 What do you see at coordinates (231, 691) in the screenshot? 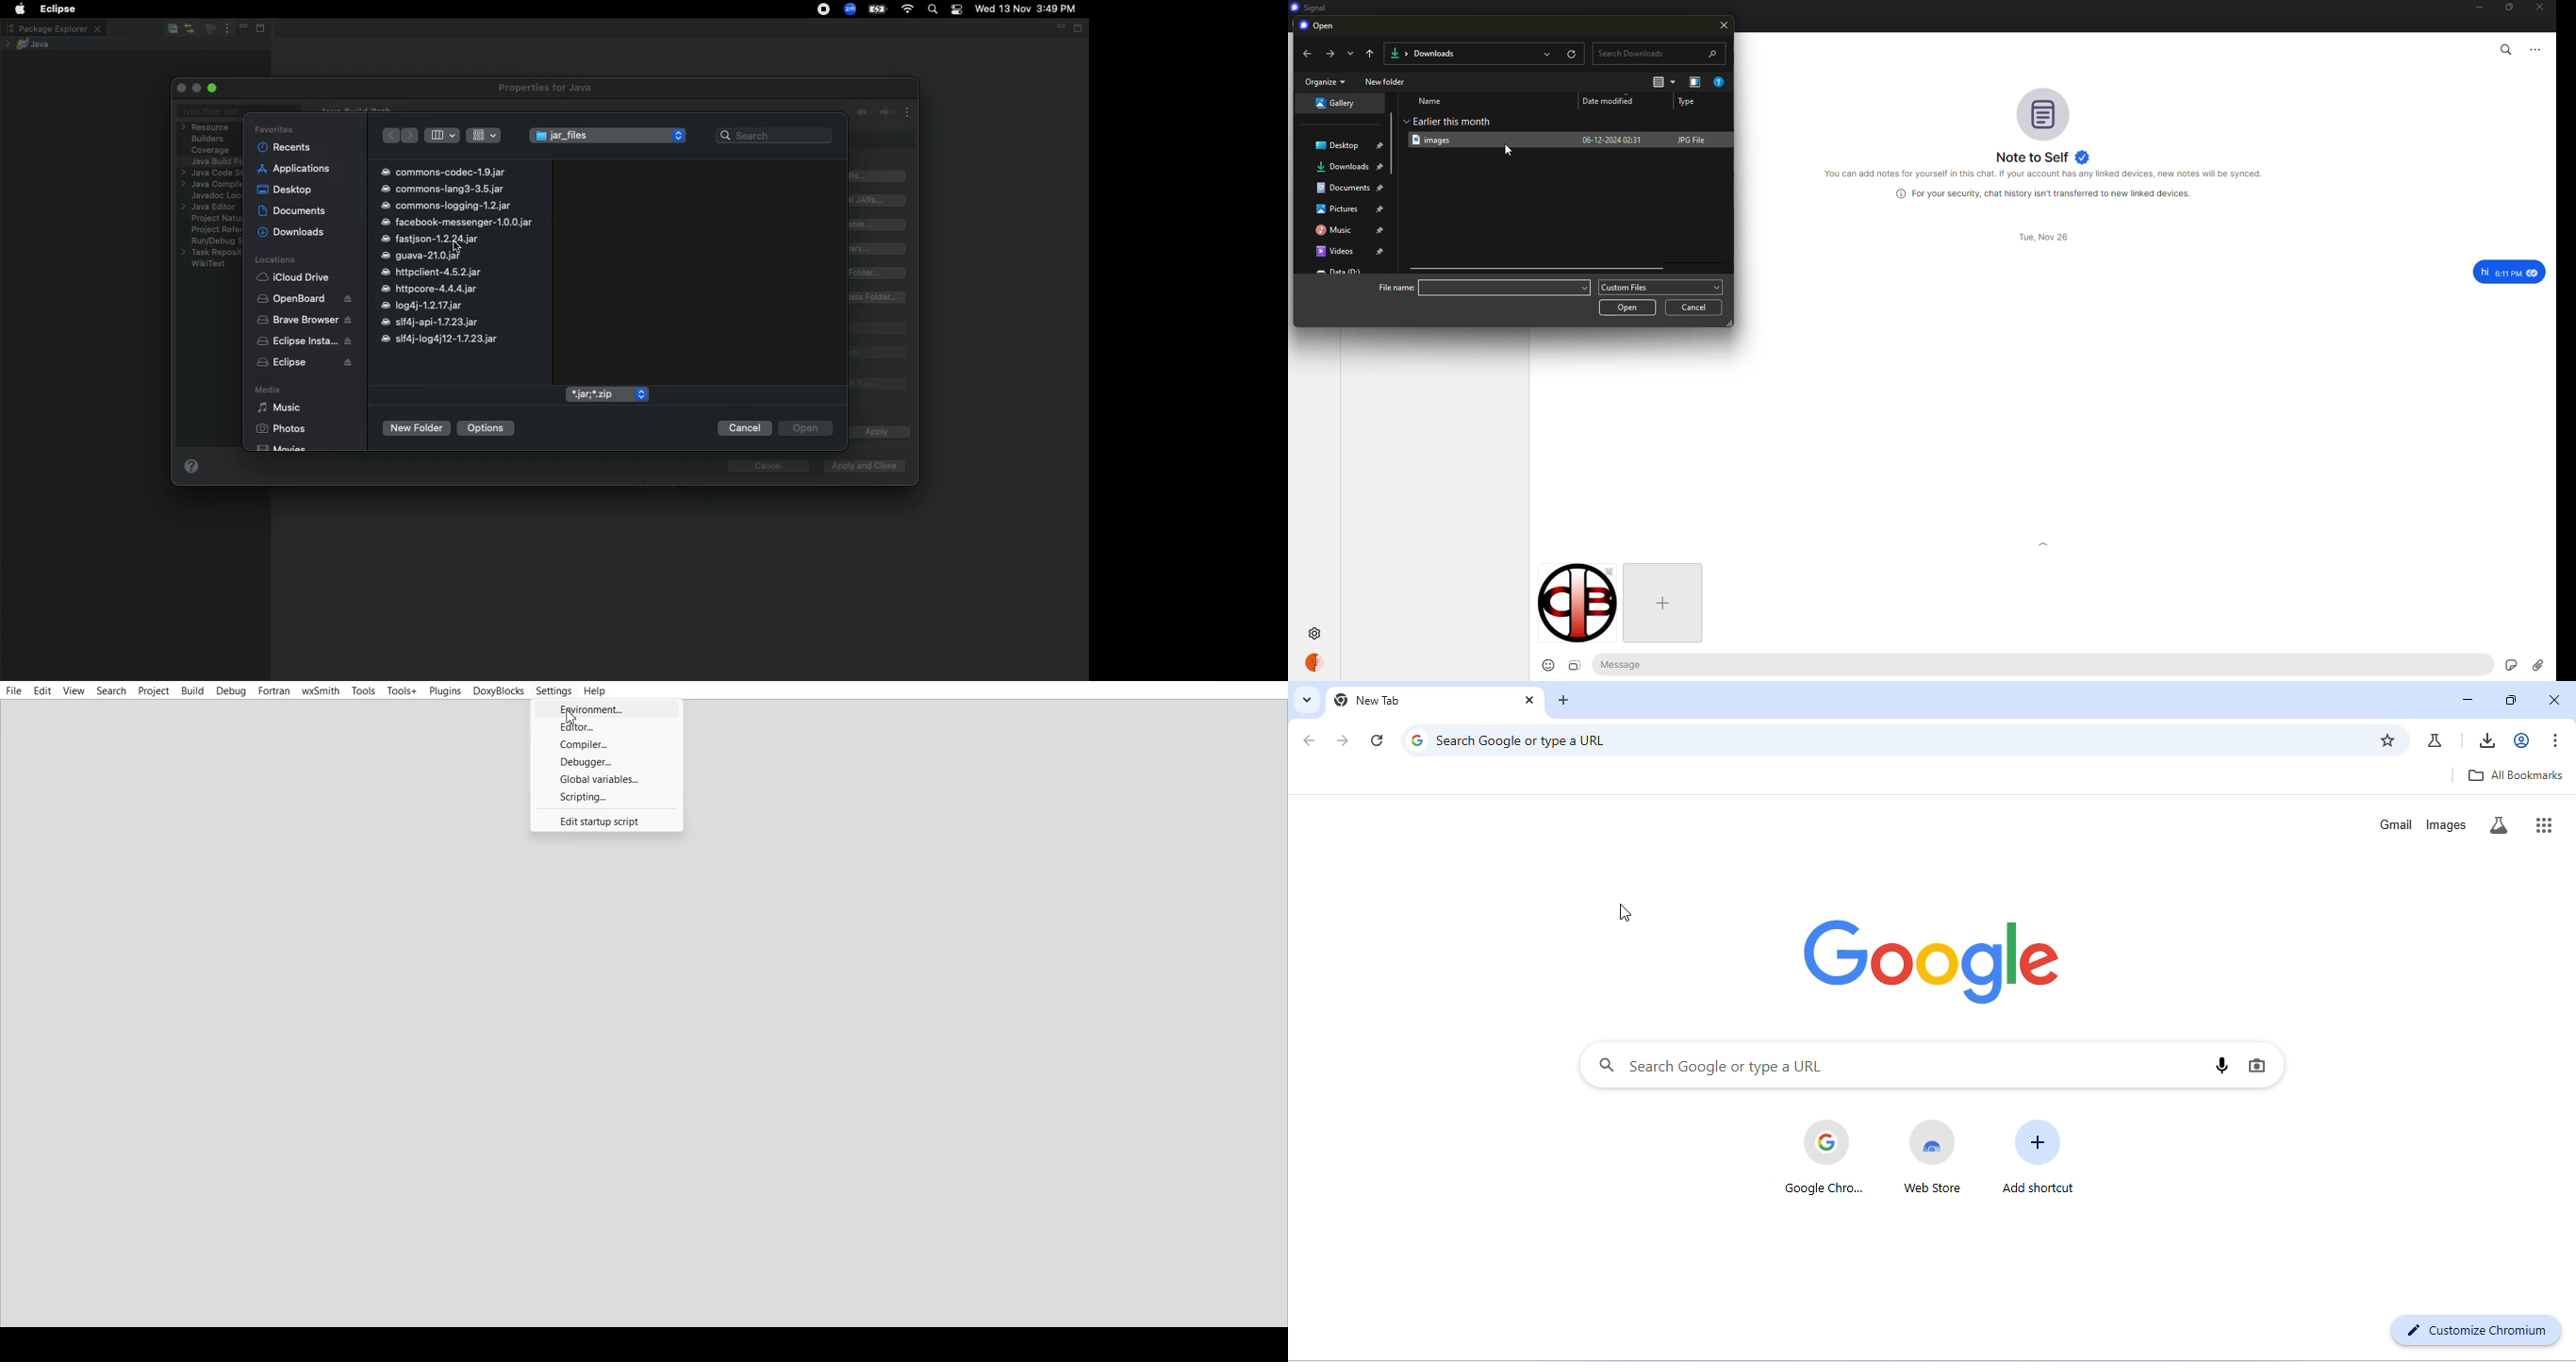
I see `Debug` at bounding box center [231, 691].